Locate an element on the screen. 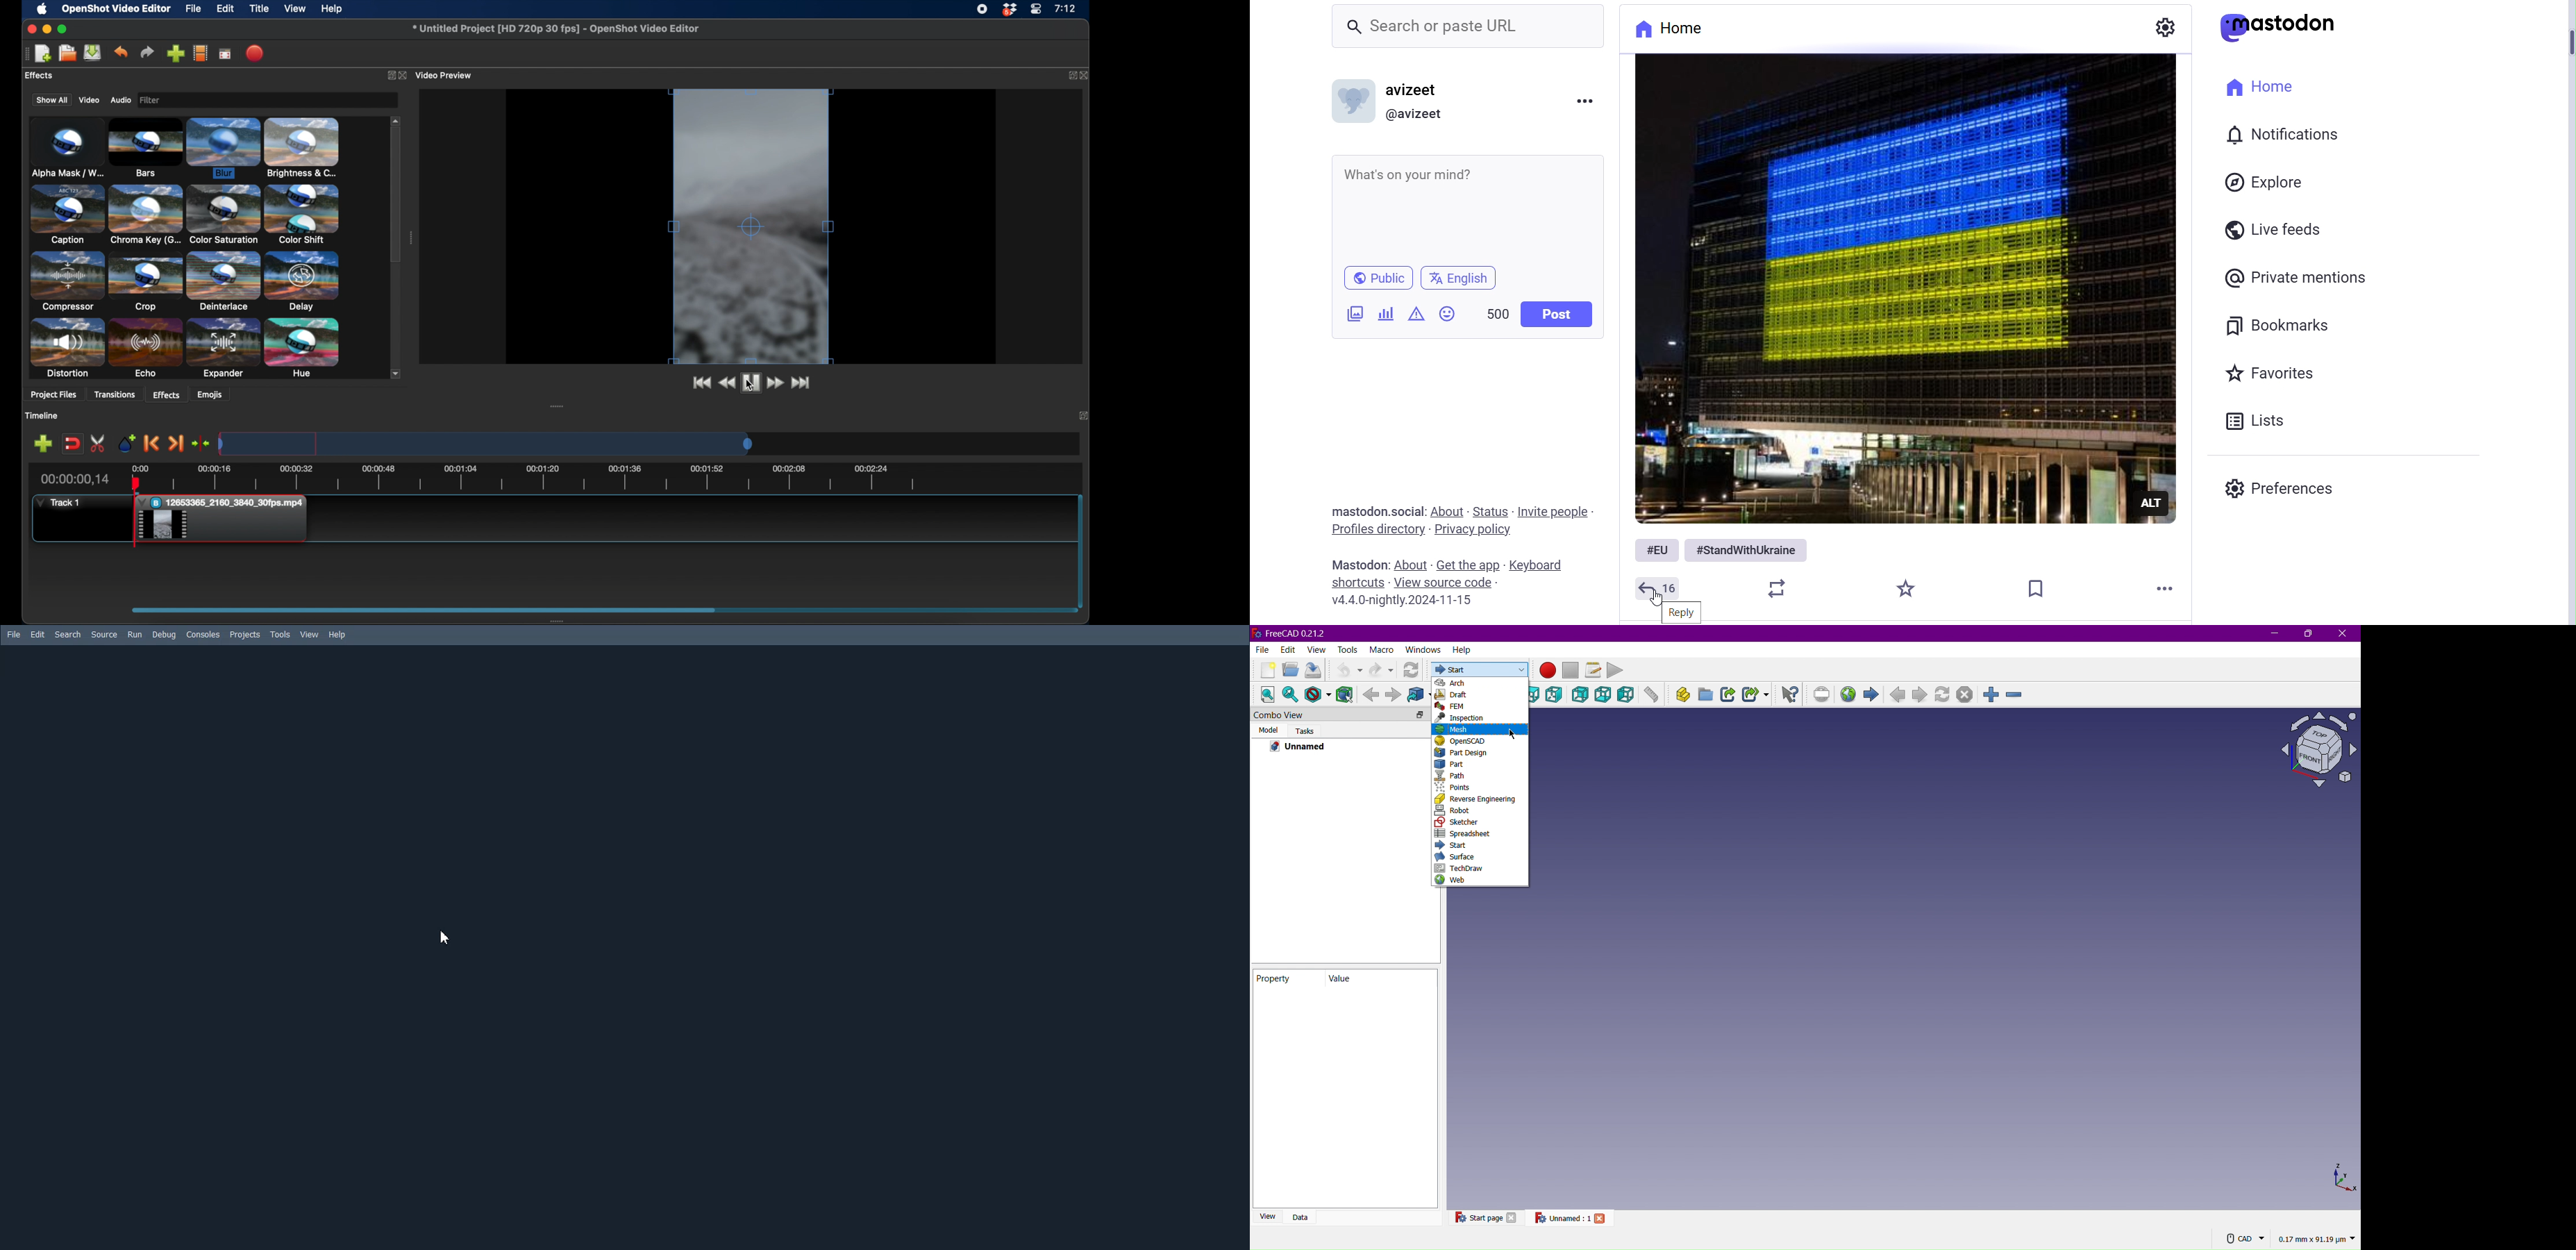  OpenSCAD is located at coordinates (1480, 742).